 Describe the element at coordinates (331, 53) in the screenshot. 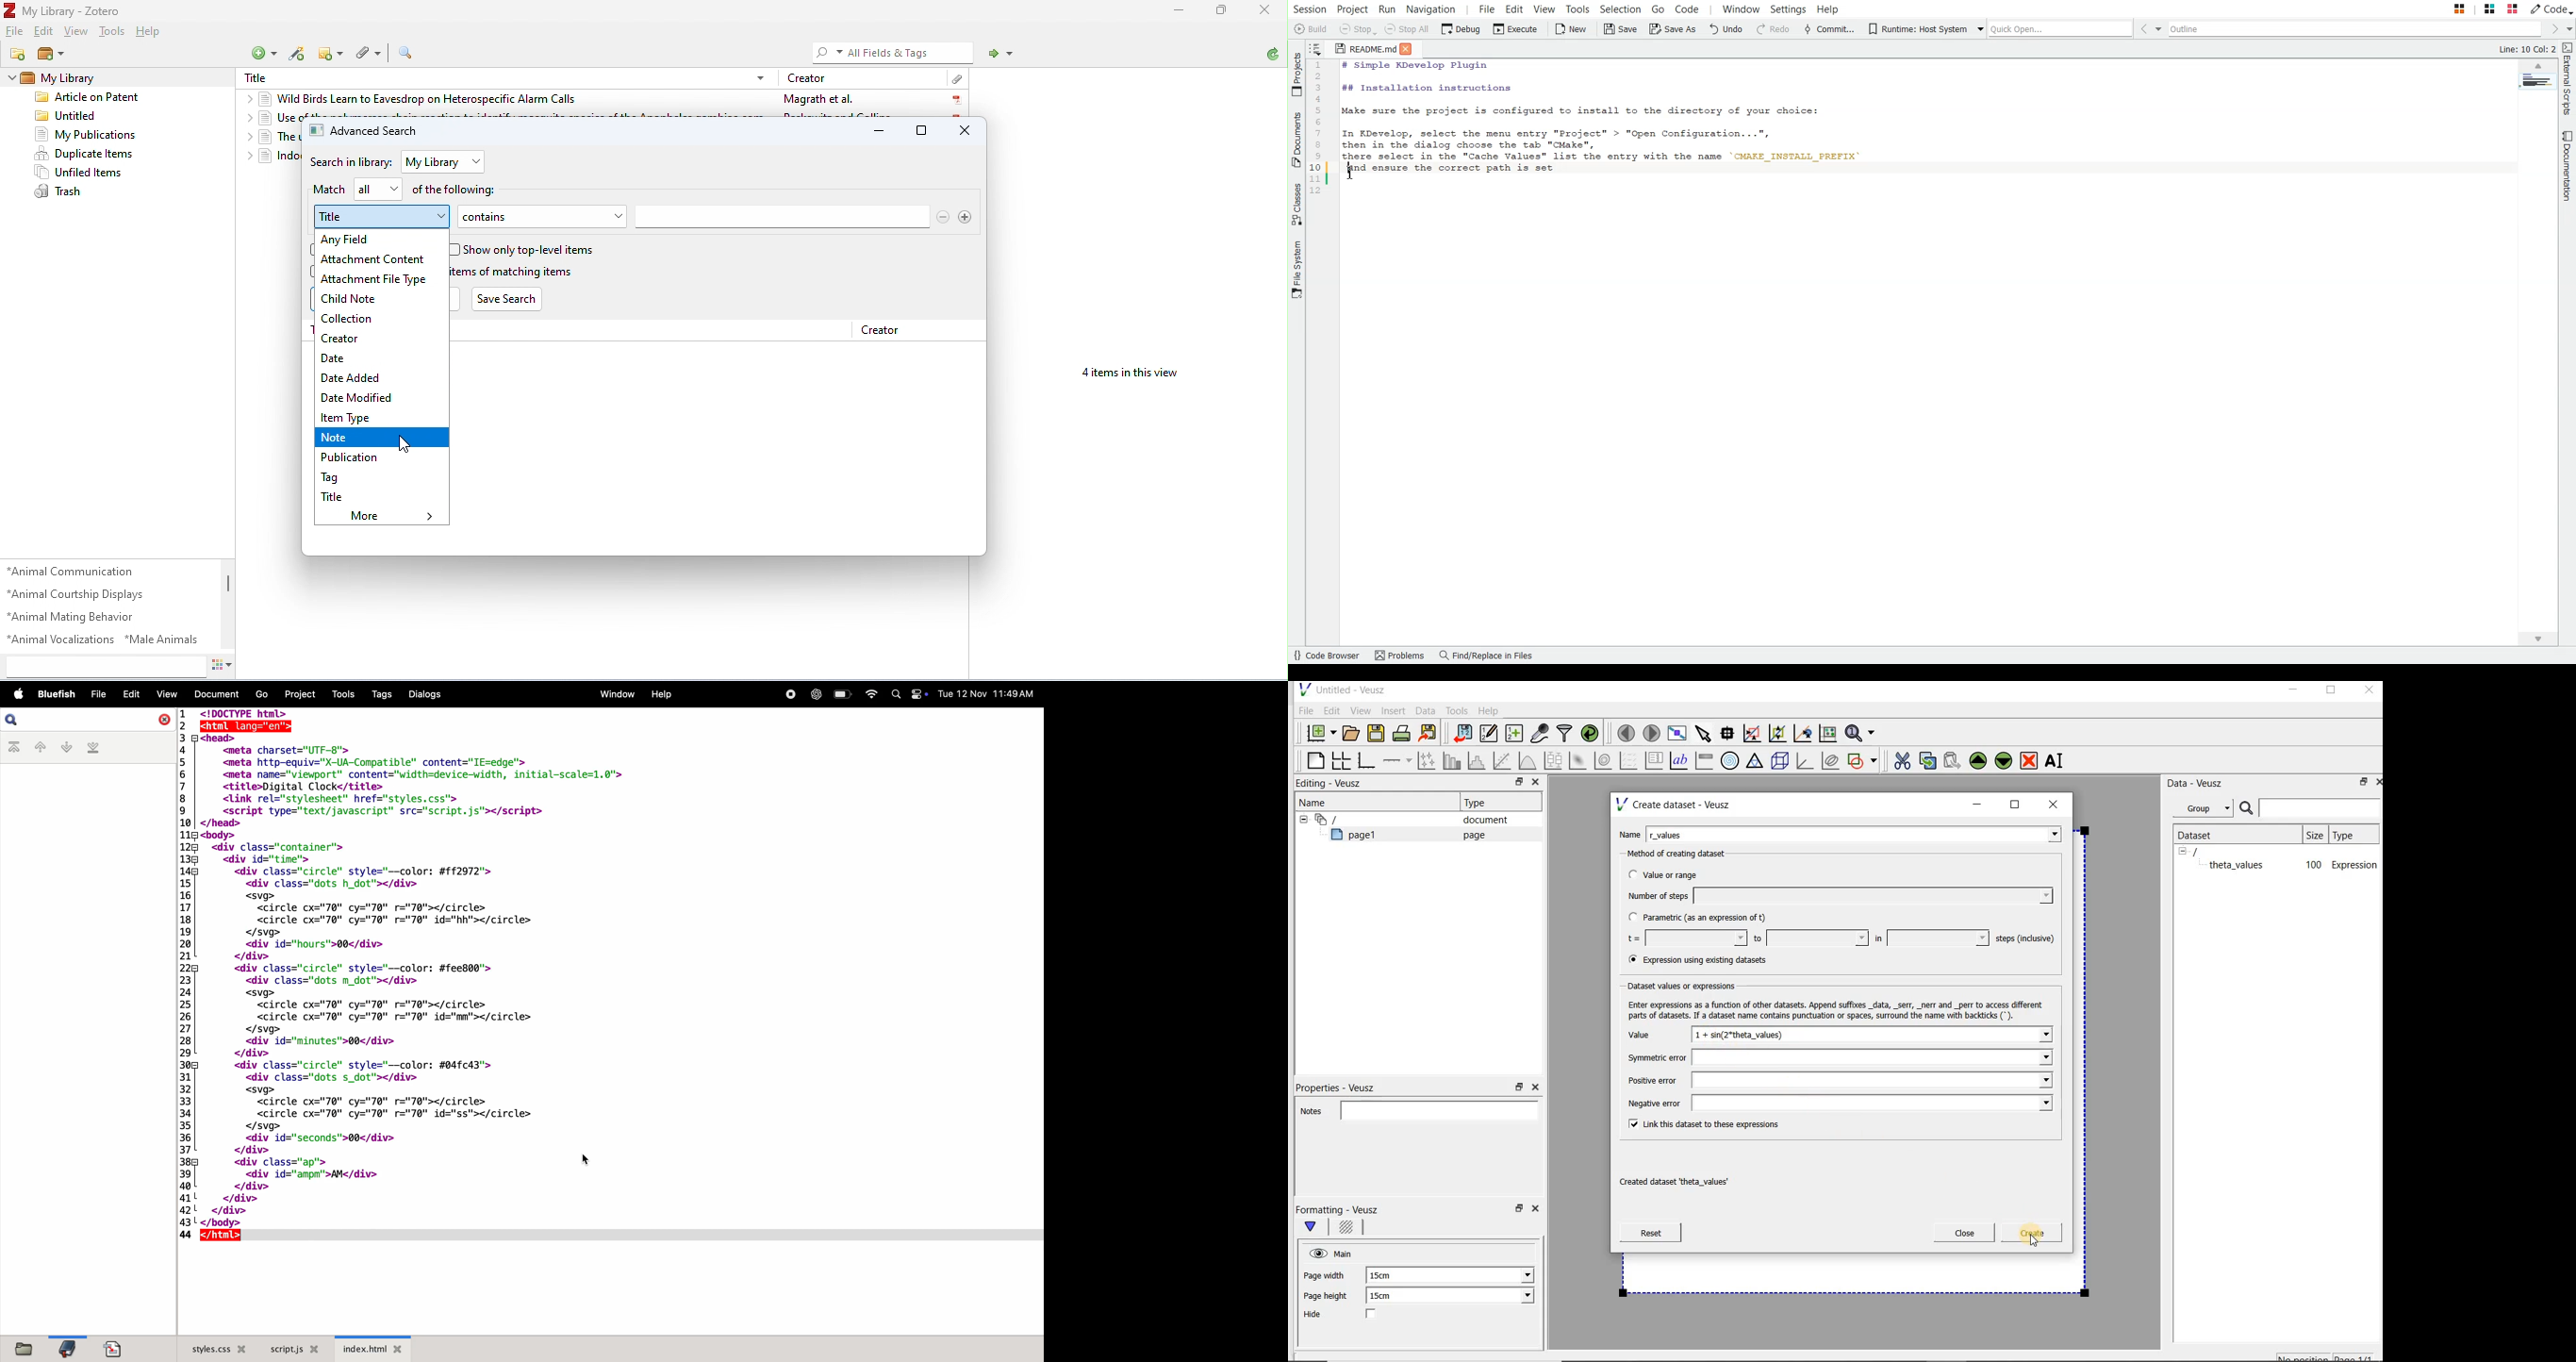

I see `new note` at that location.